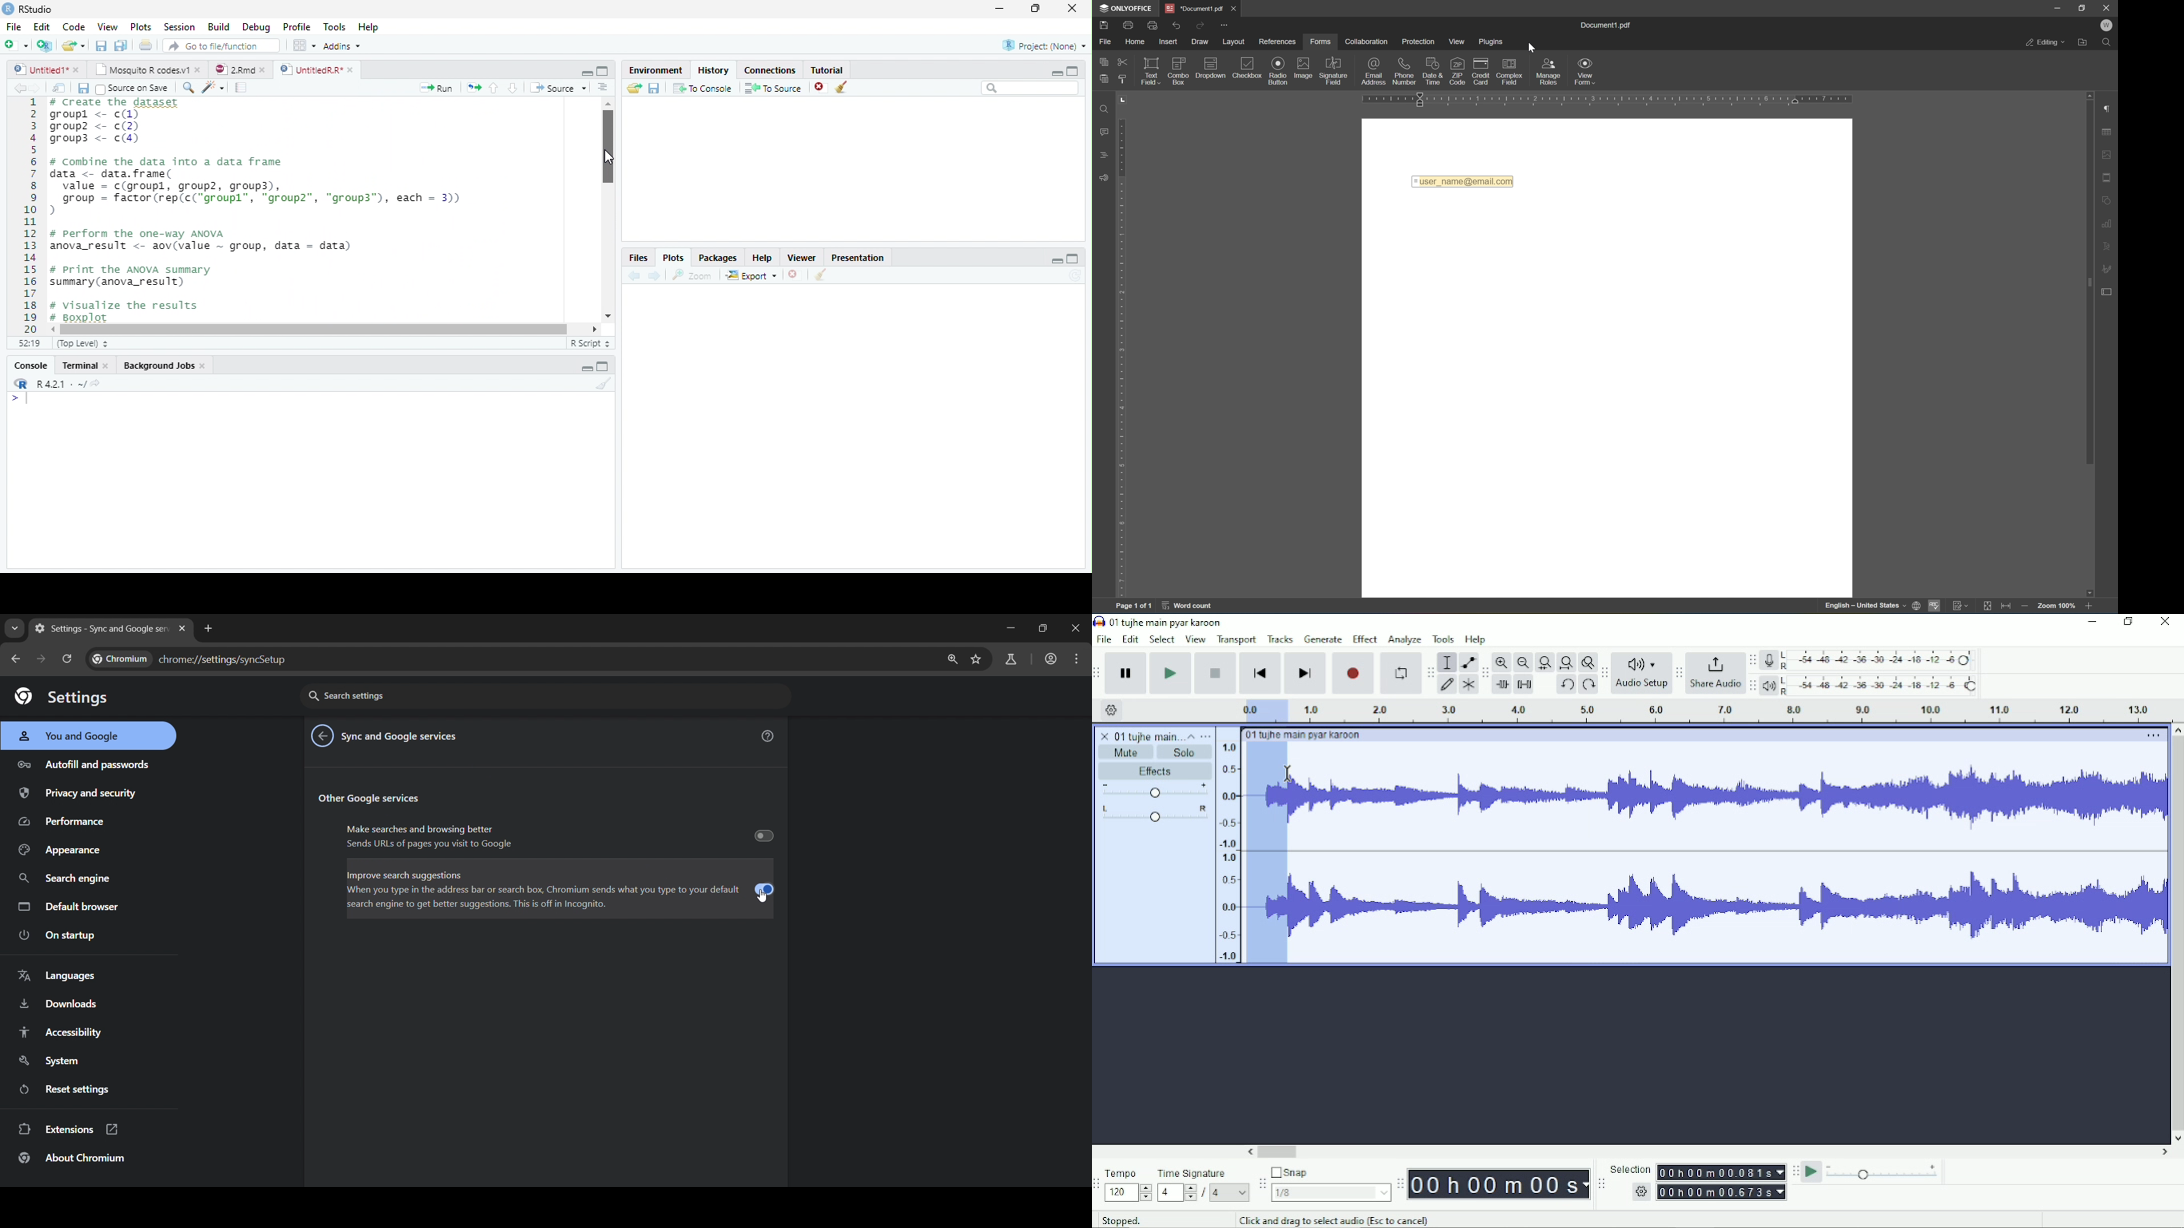  What do you see at coordinates (635, 89) in the screenshot?
I see `Load Workspace` at bounding box center [635, 89].